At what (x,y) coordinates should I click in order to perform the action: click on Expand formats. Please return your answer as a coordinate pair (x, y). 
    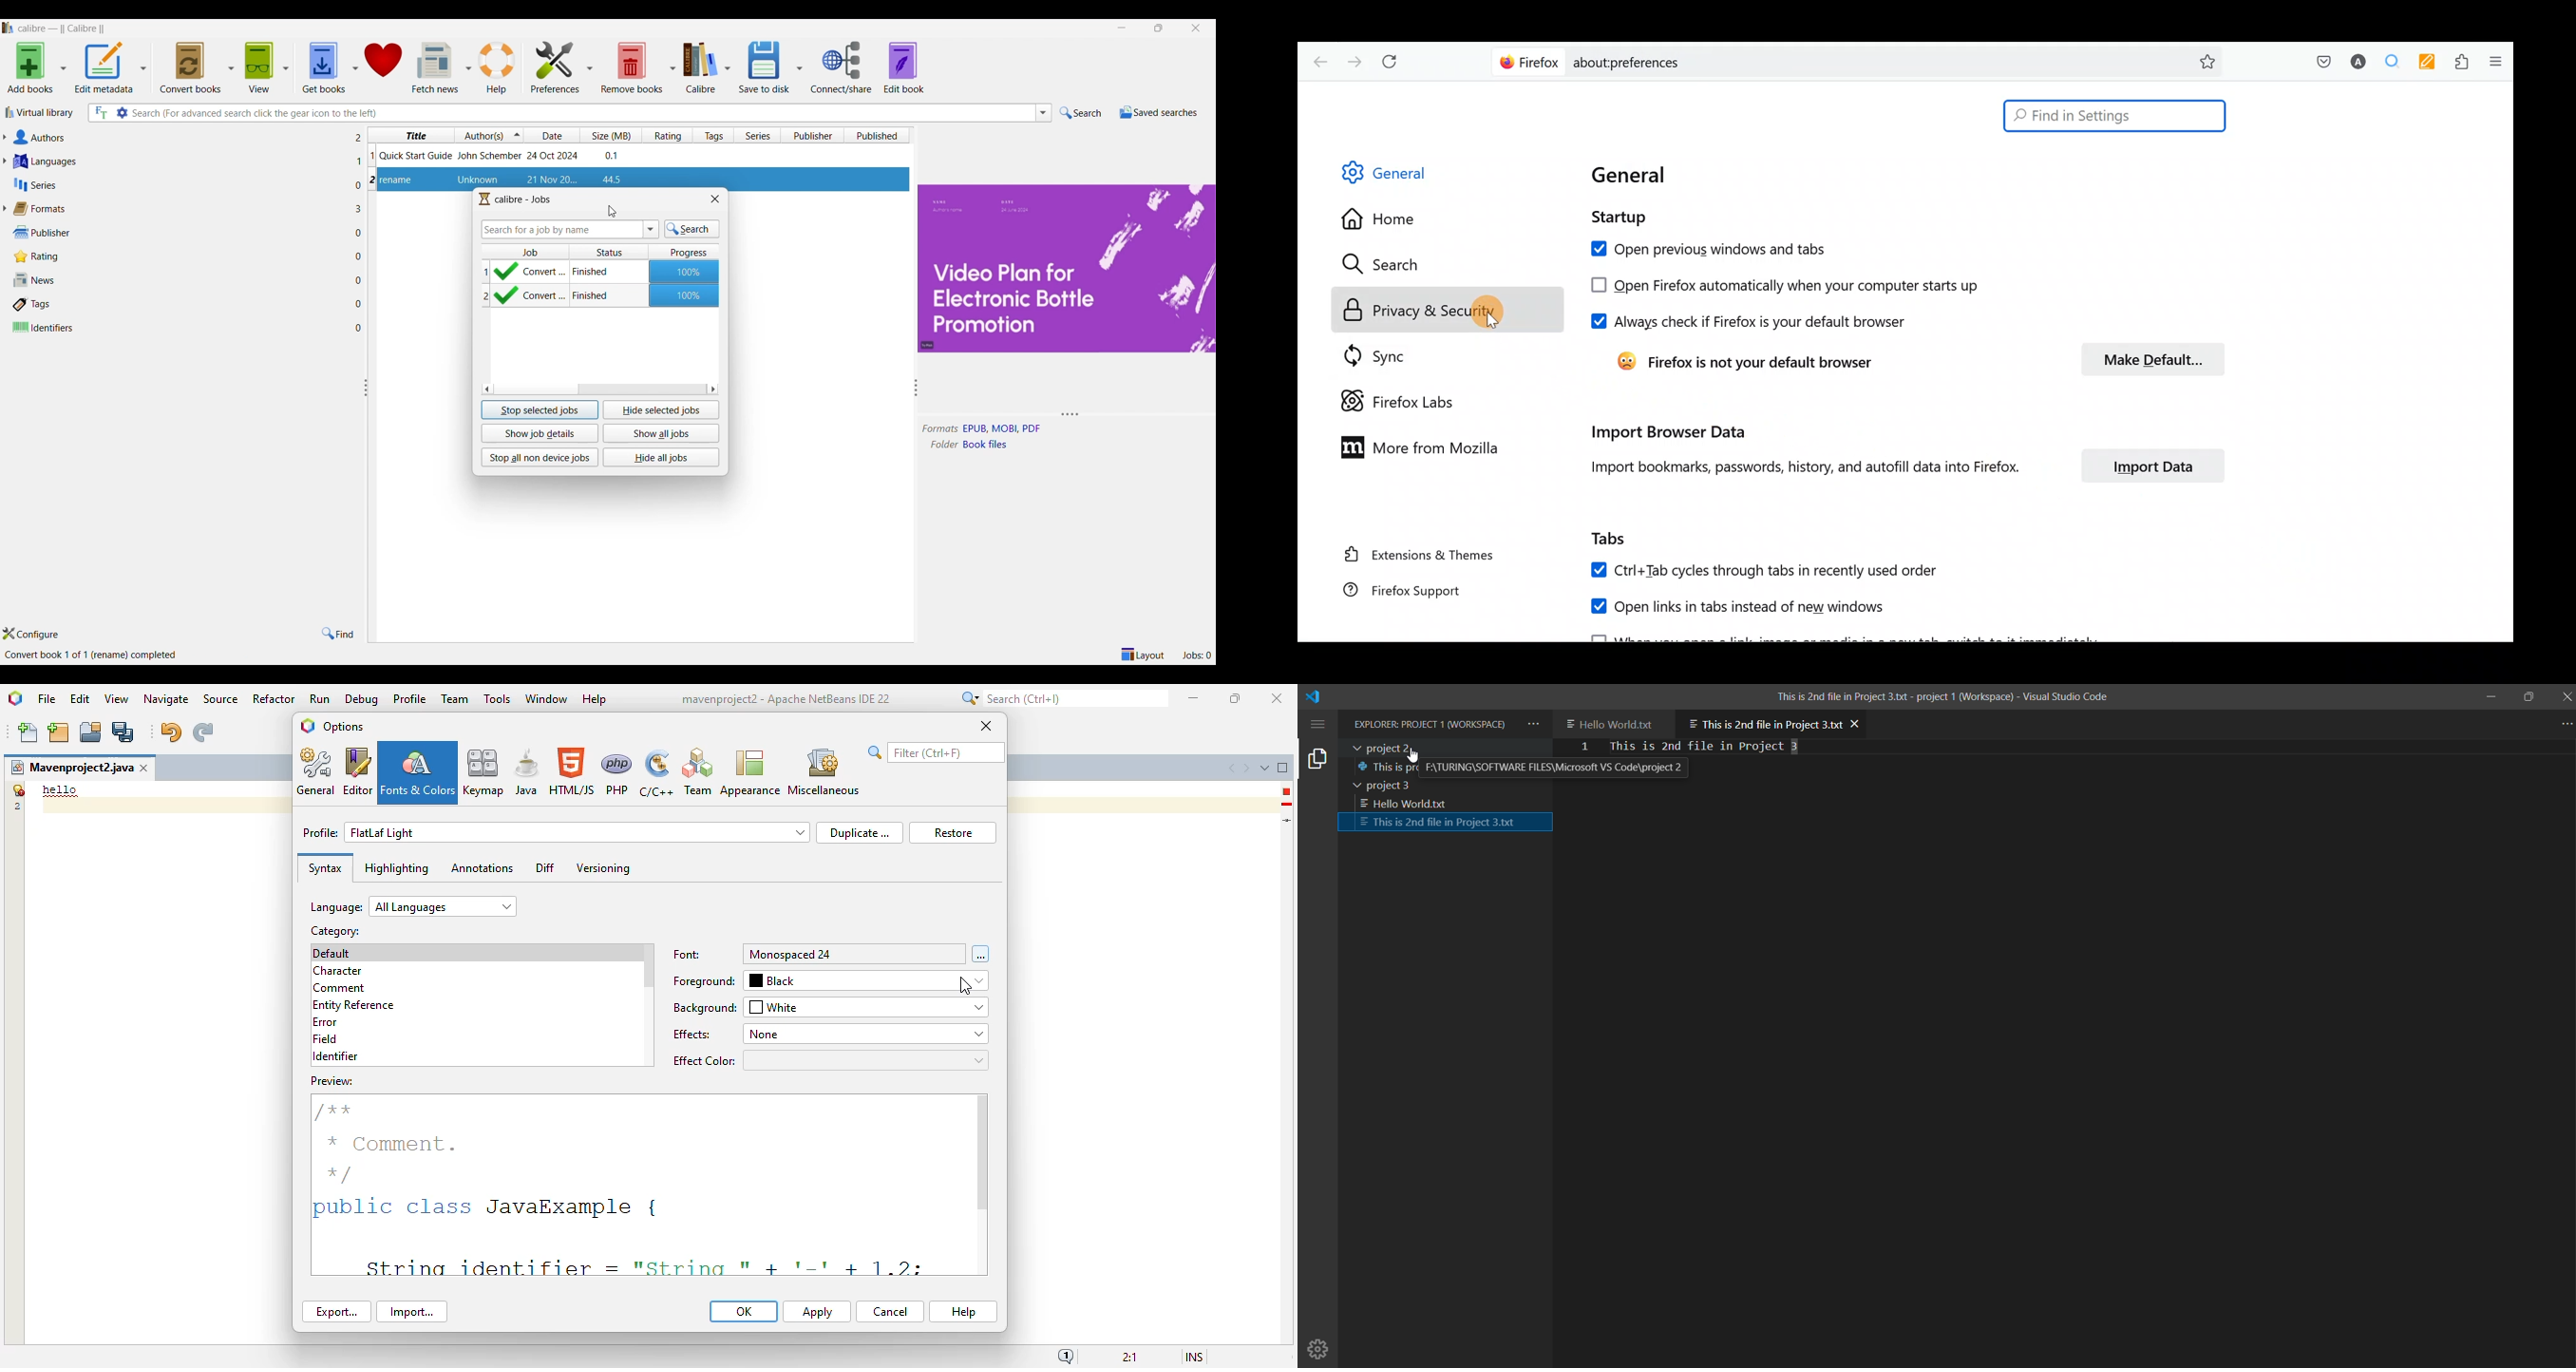
    Looking at the image, I should click on (4, 208).